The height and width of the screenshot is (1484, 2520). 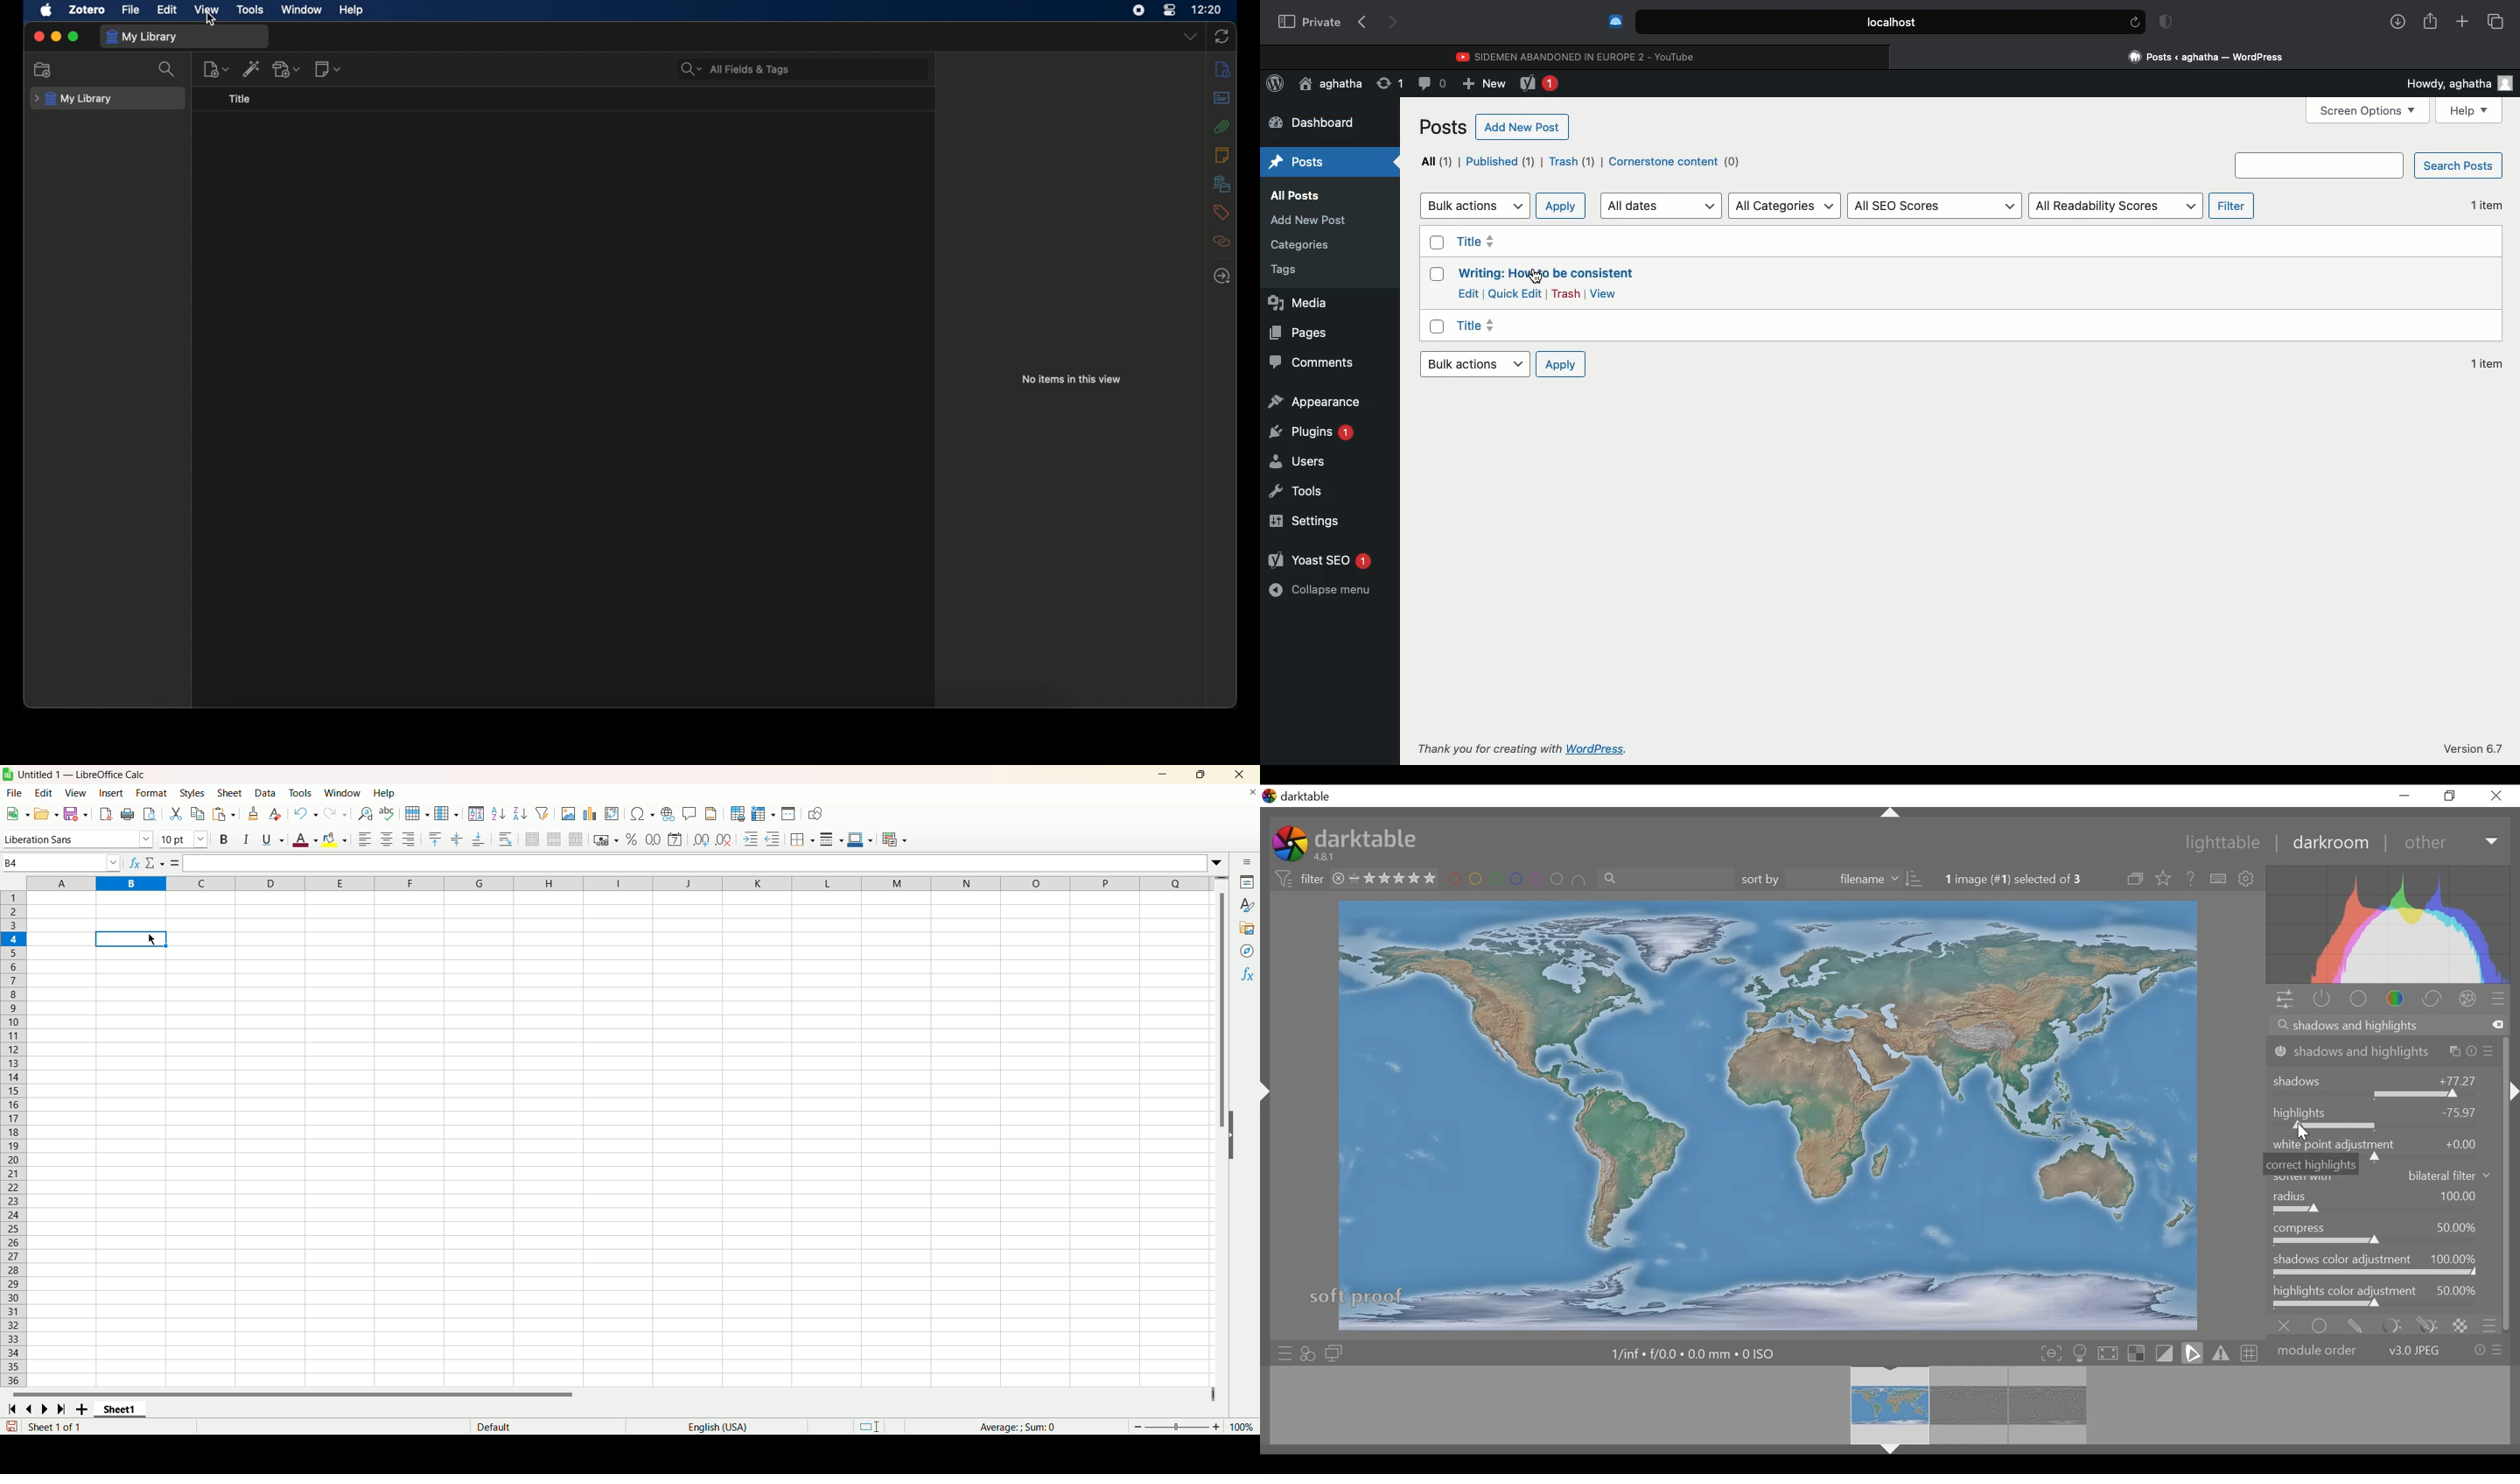 What do you see at coordinates (251, 70) in the screenshot?
I see `add item by identifier` at bounding box center [251, 70].